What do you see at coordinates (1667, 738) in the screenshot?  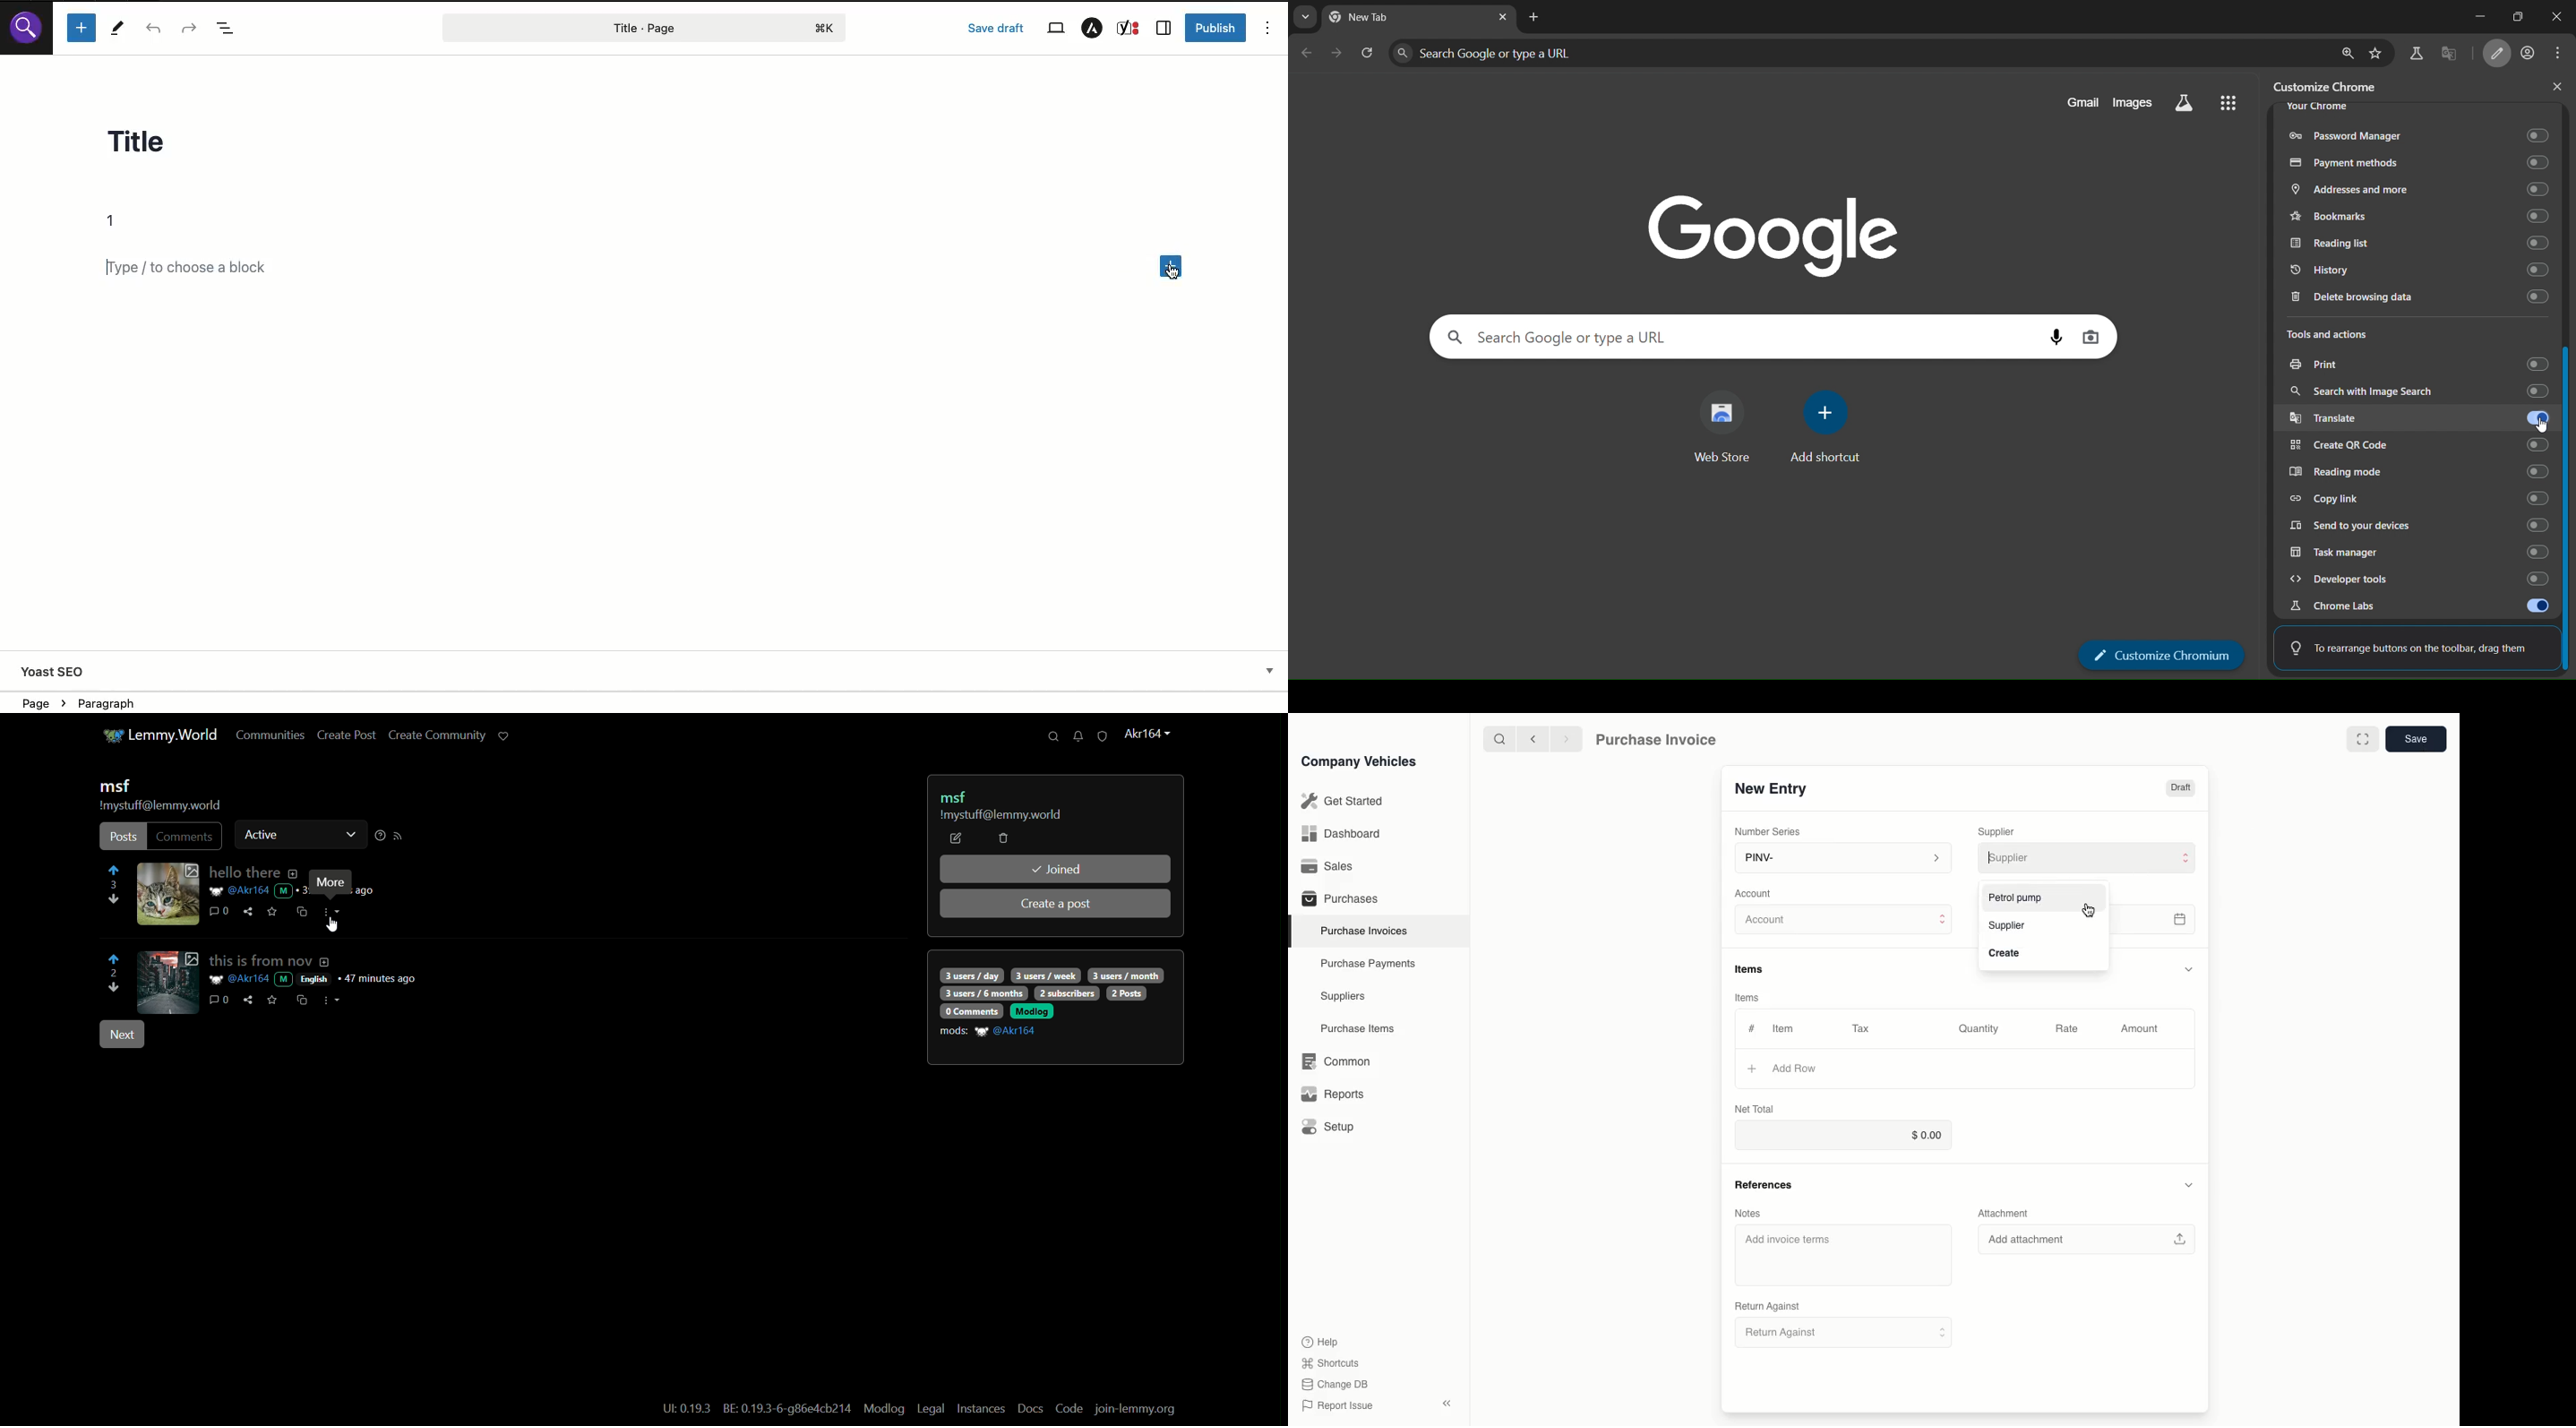 I see `Purchase Invoice` at bounding box center [1667, 738].